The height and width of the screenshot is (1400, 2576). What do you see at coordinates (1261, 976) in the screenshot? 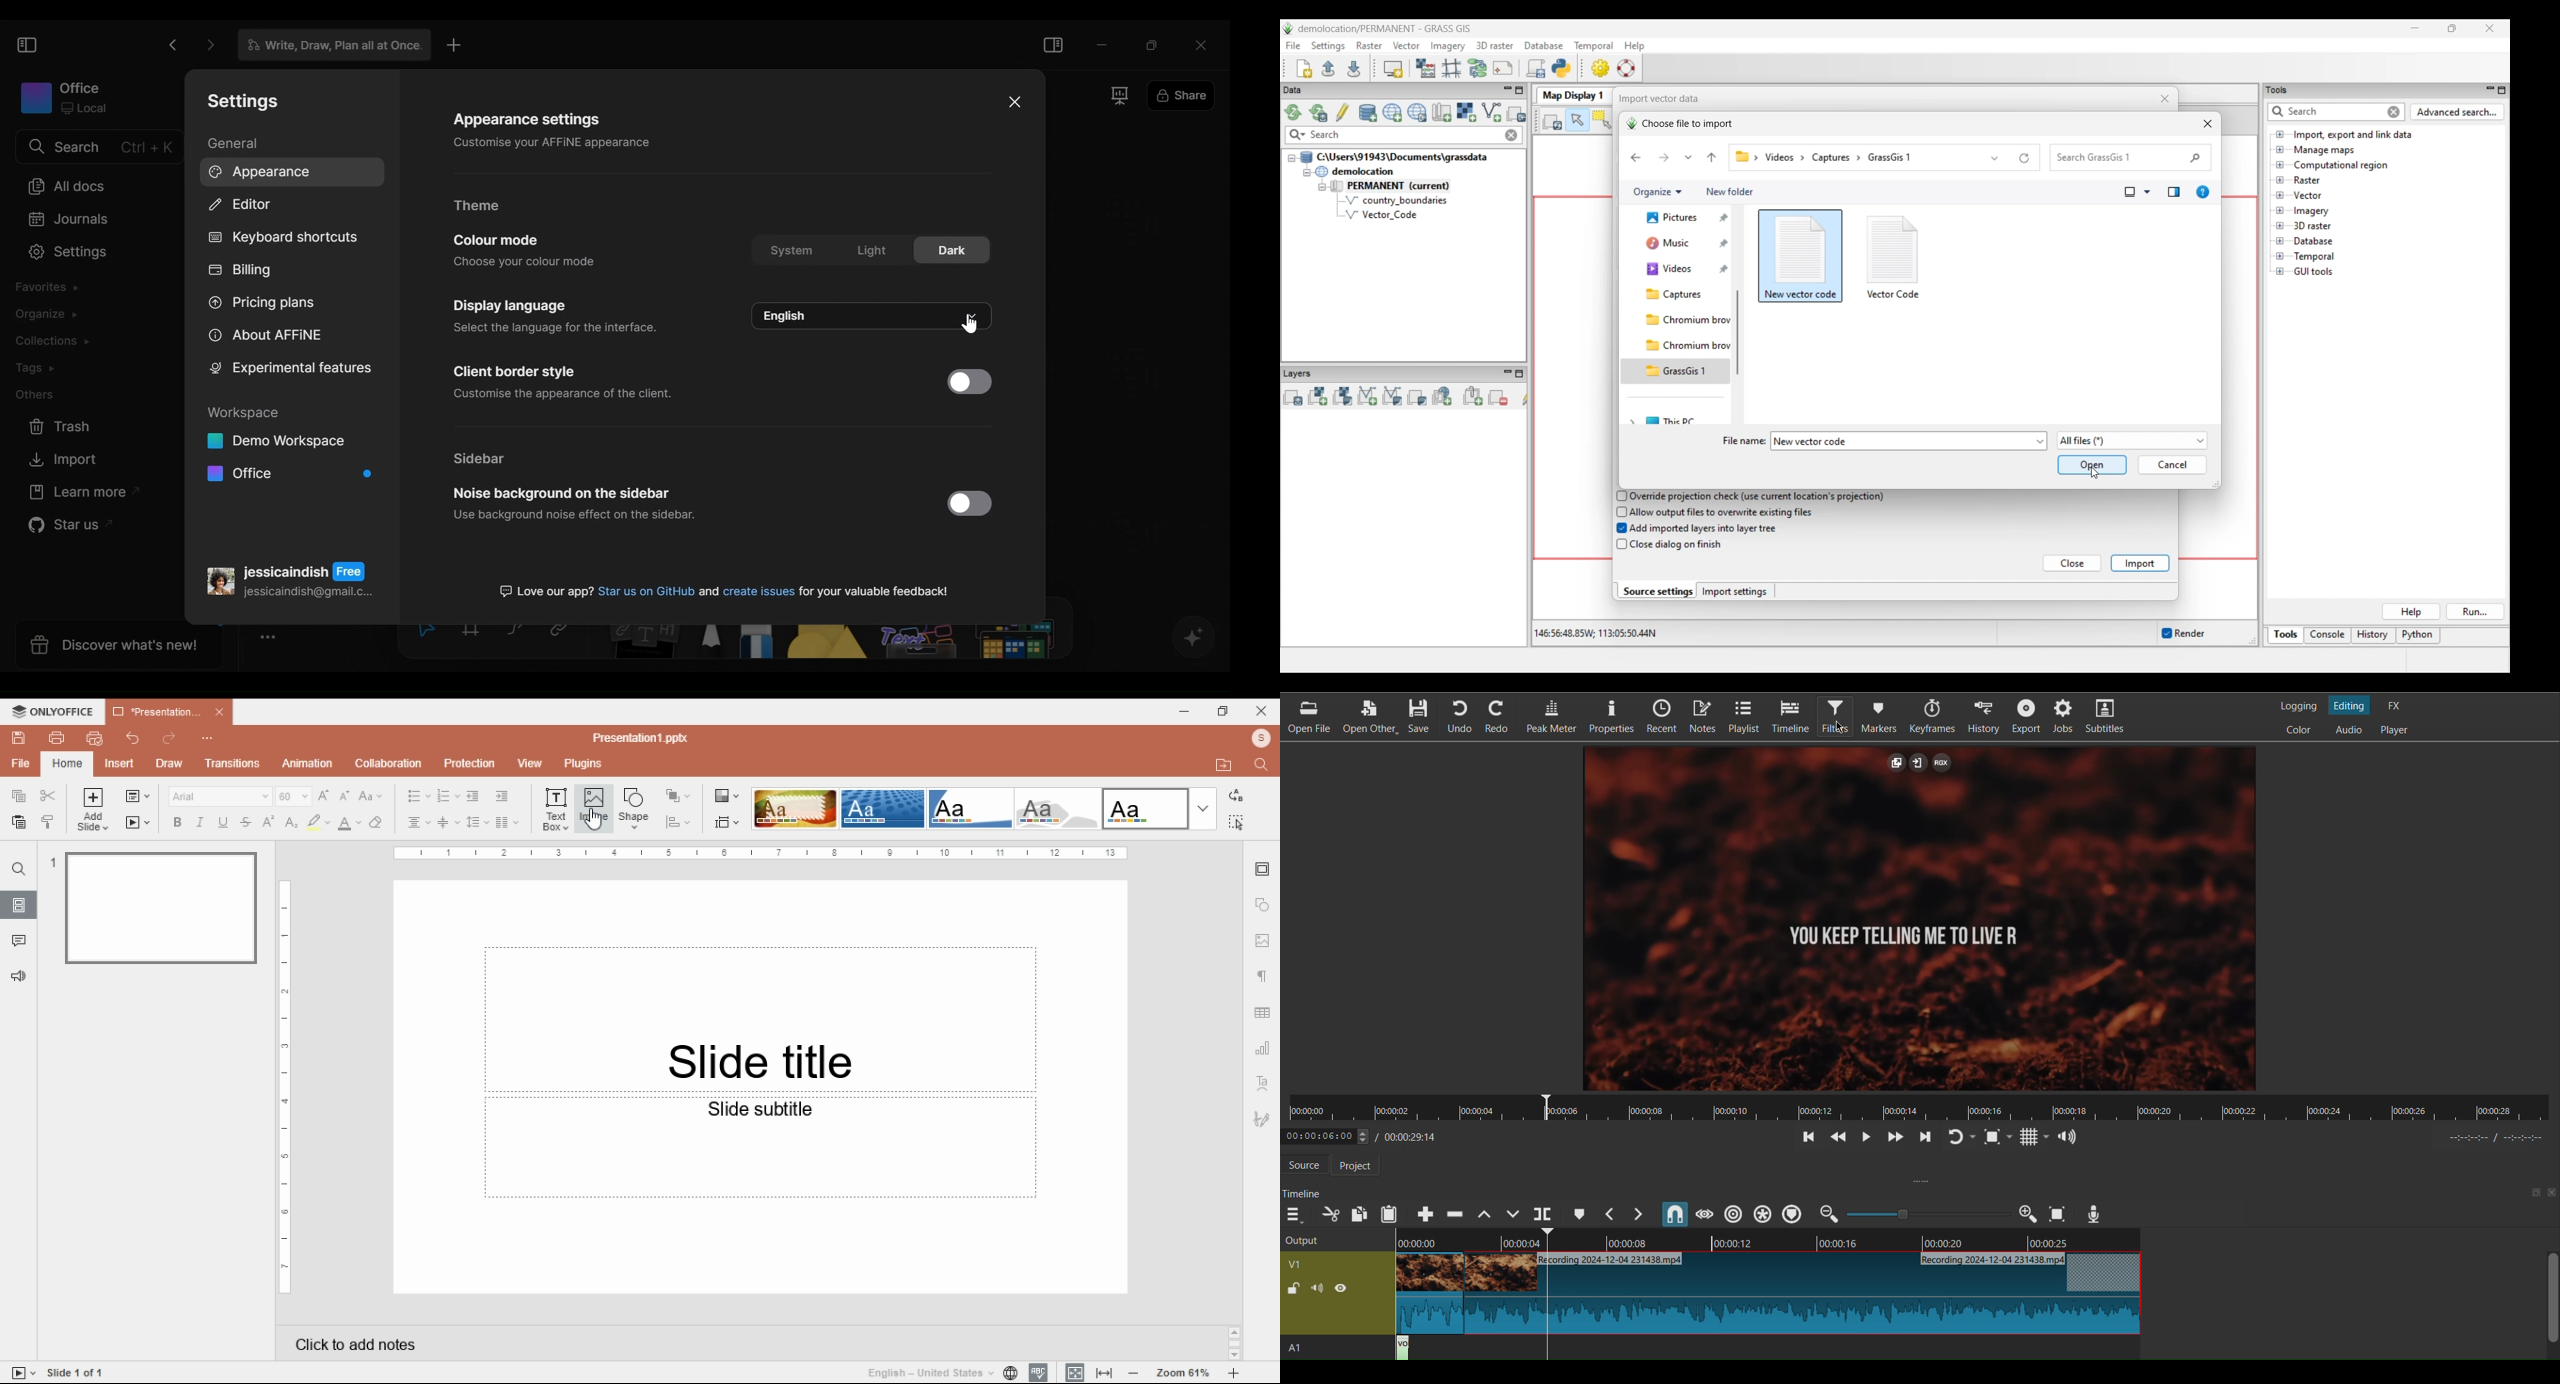
I see `paragraph settings` at bounding box center [1261, 976].